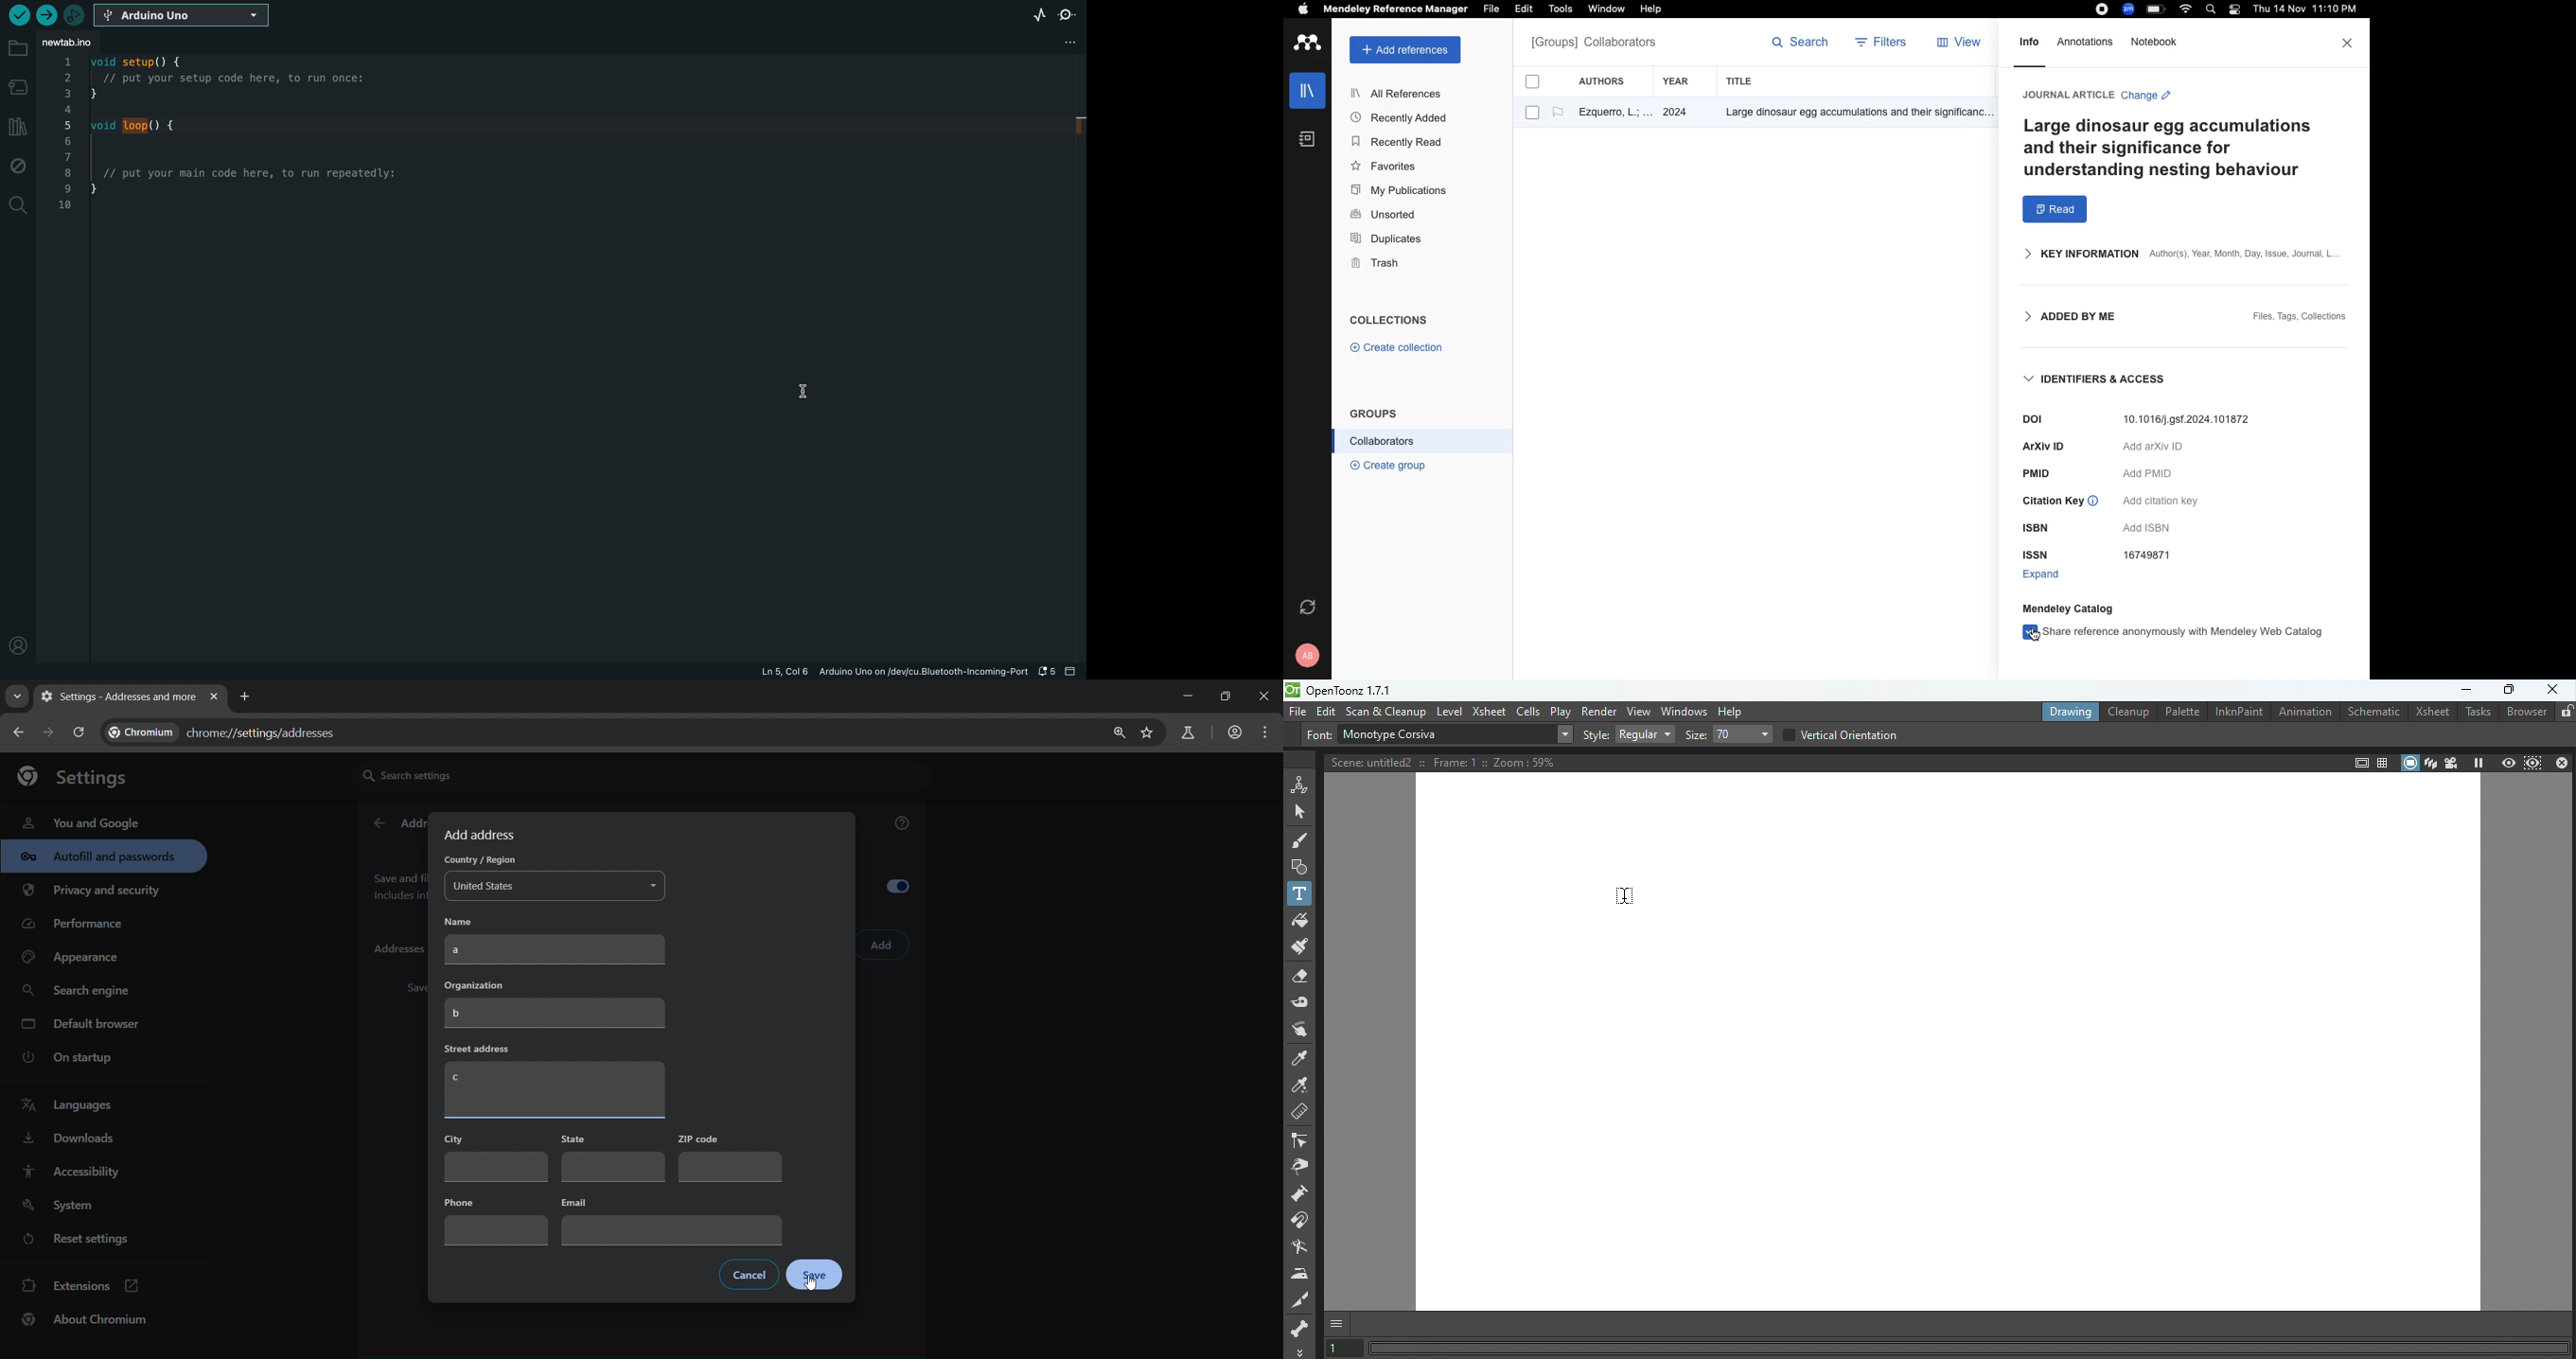 The height and width of the screenshot is (1372, 2576). What do you see at coordinates (1303, 947) in the screenshot?
I see `Paint Brush tool` at bounding box center [1303, 947].